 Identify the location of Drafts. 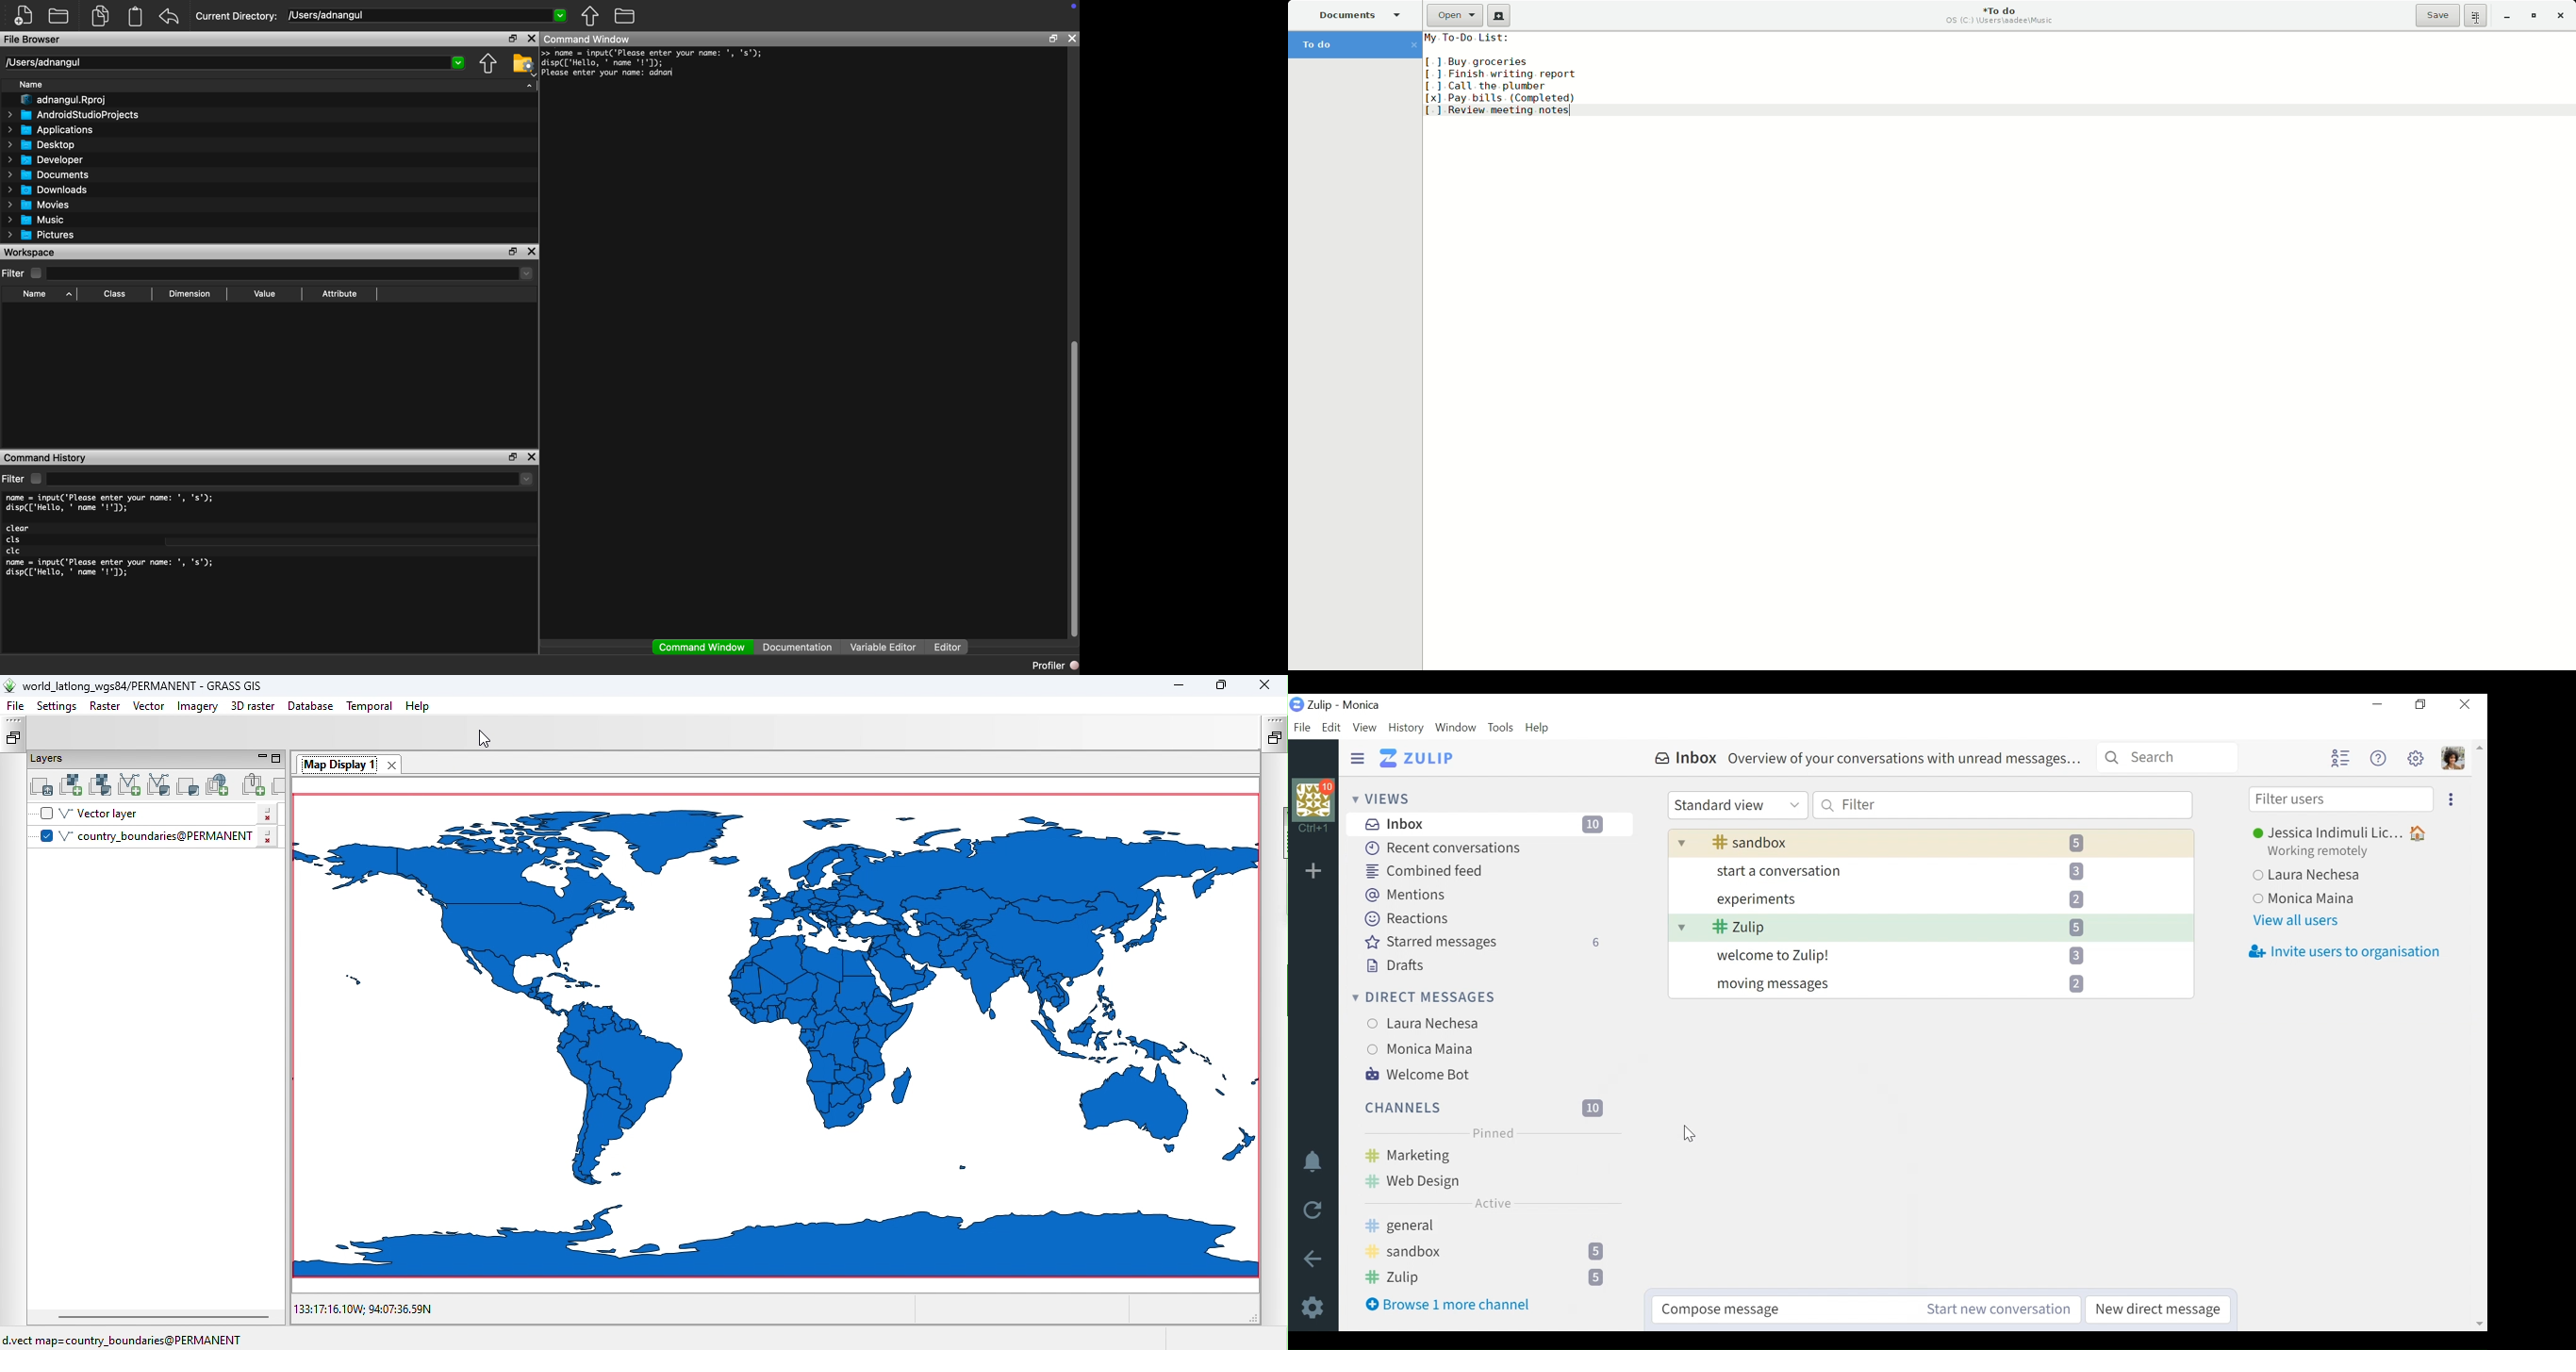
(1392, 966).